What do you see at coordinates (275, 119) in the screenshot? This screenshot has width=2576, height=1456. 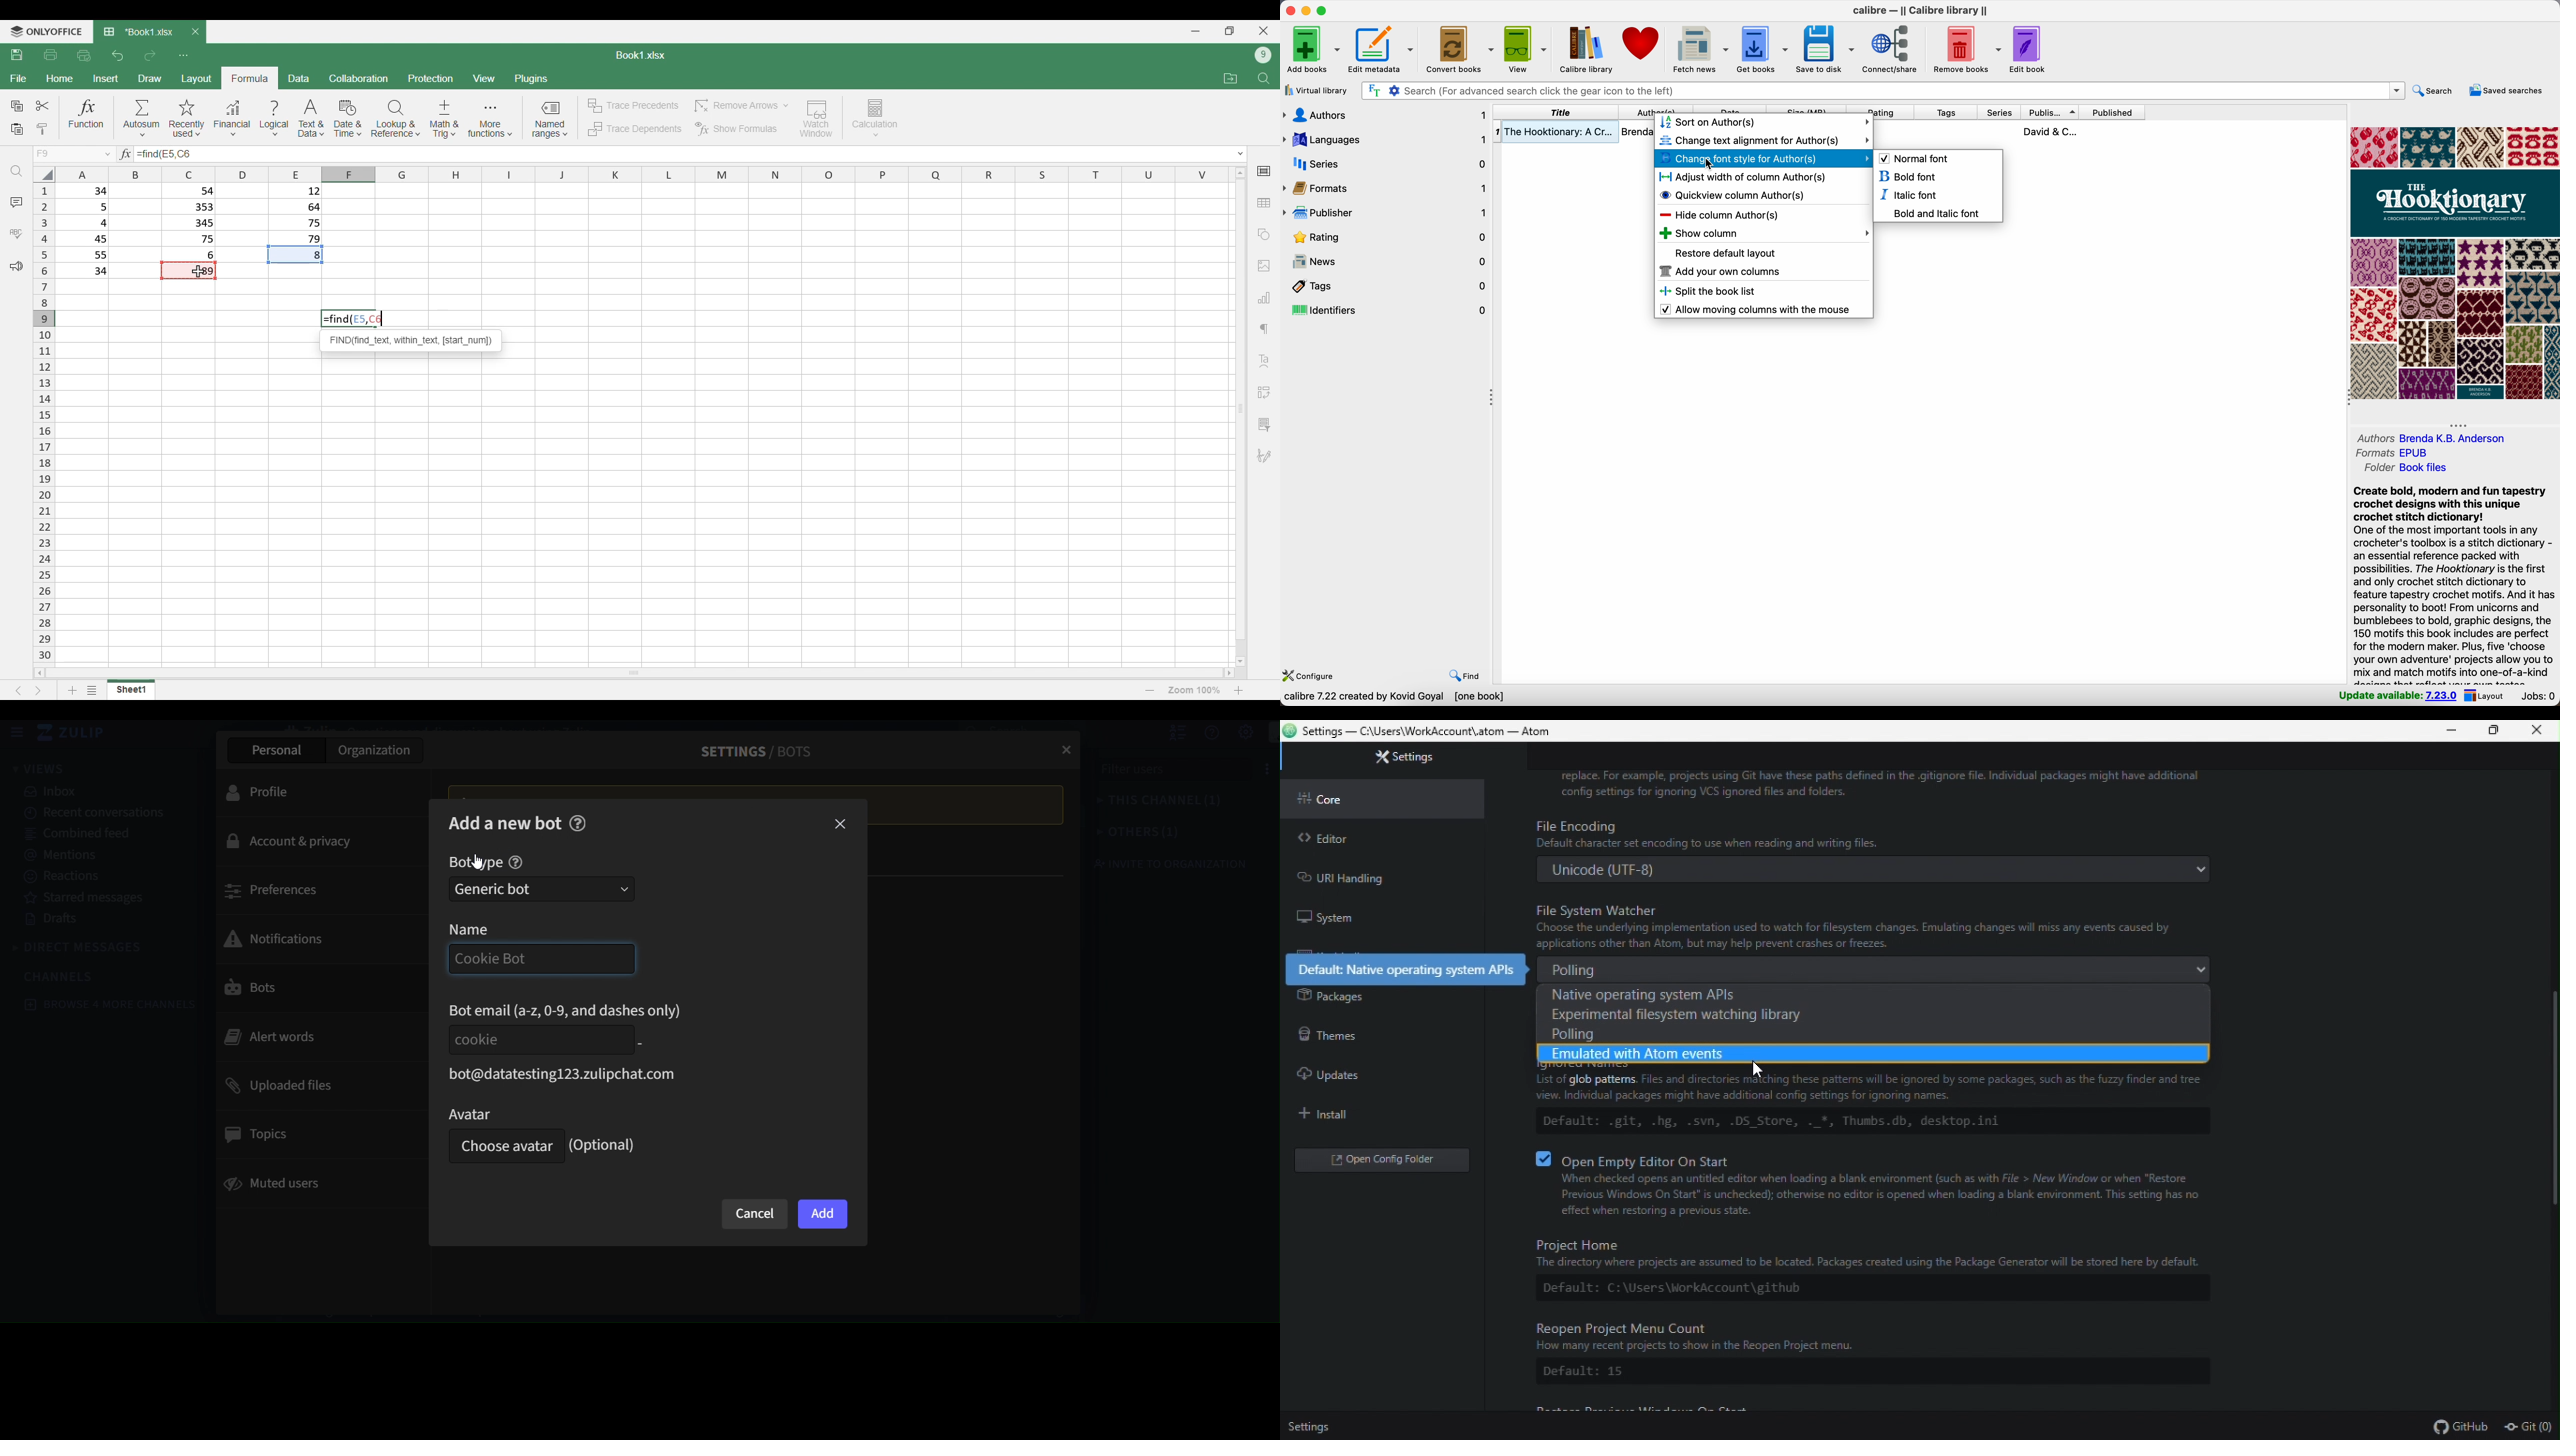 I see `Logical` at bounding box center [275, 119].